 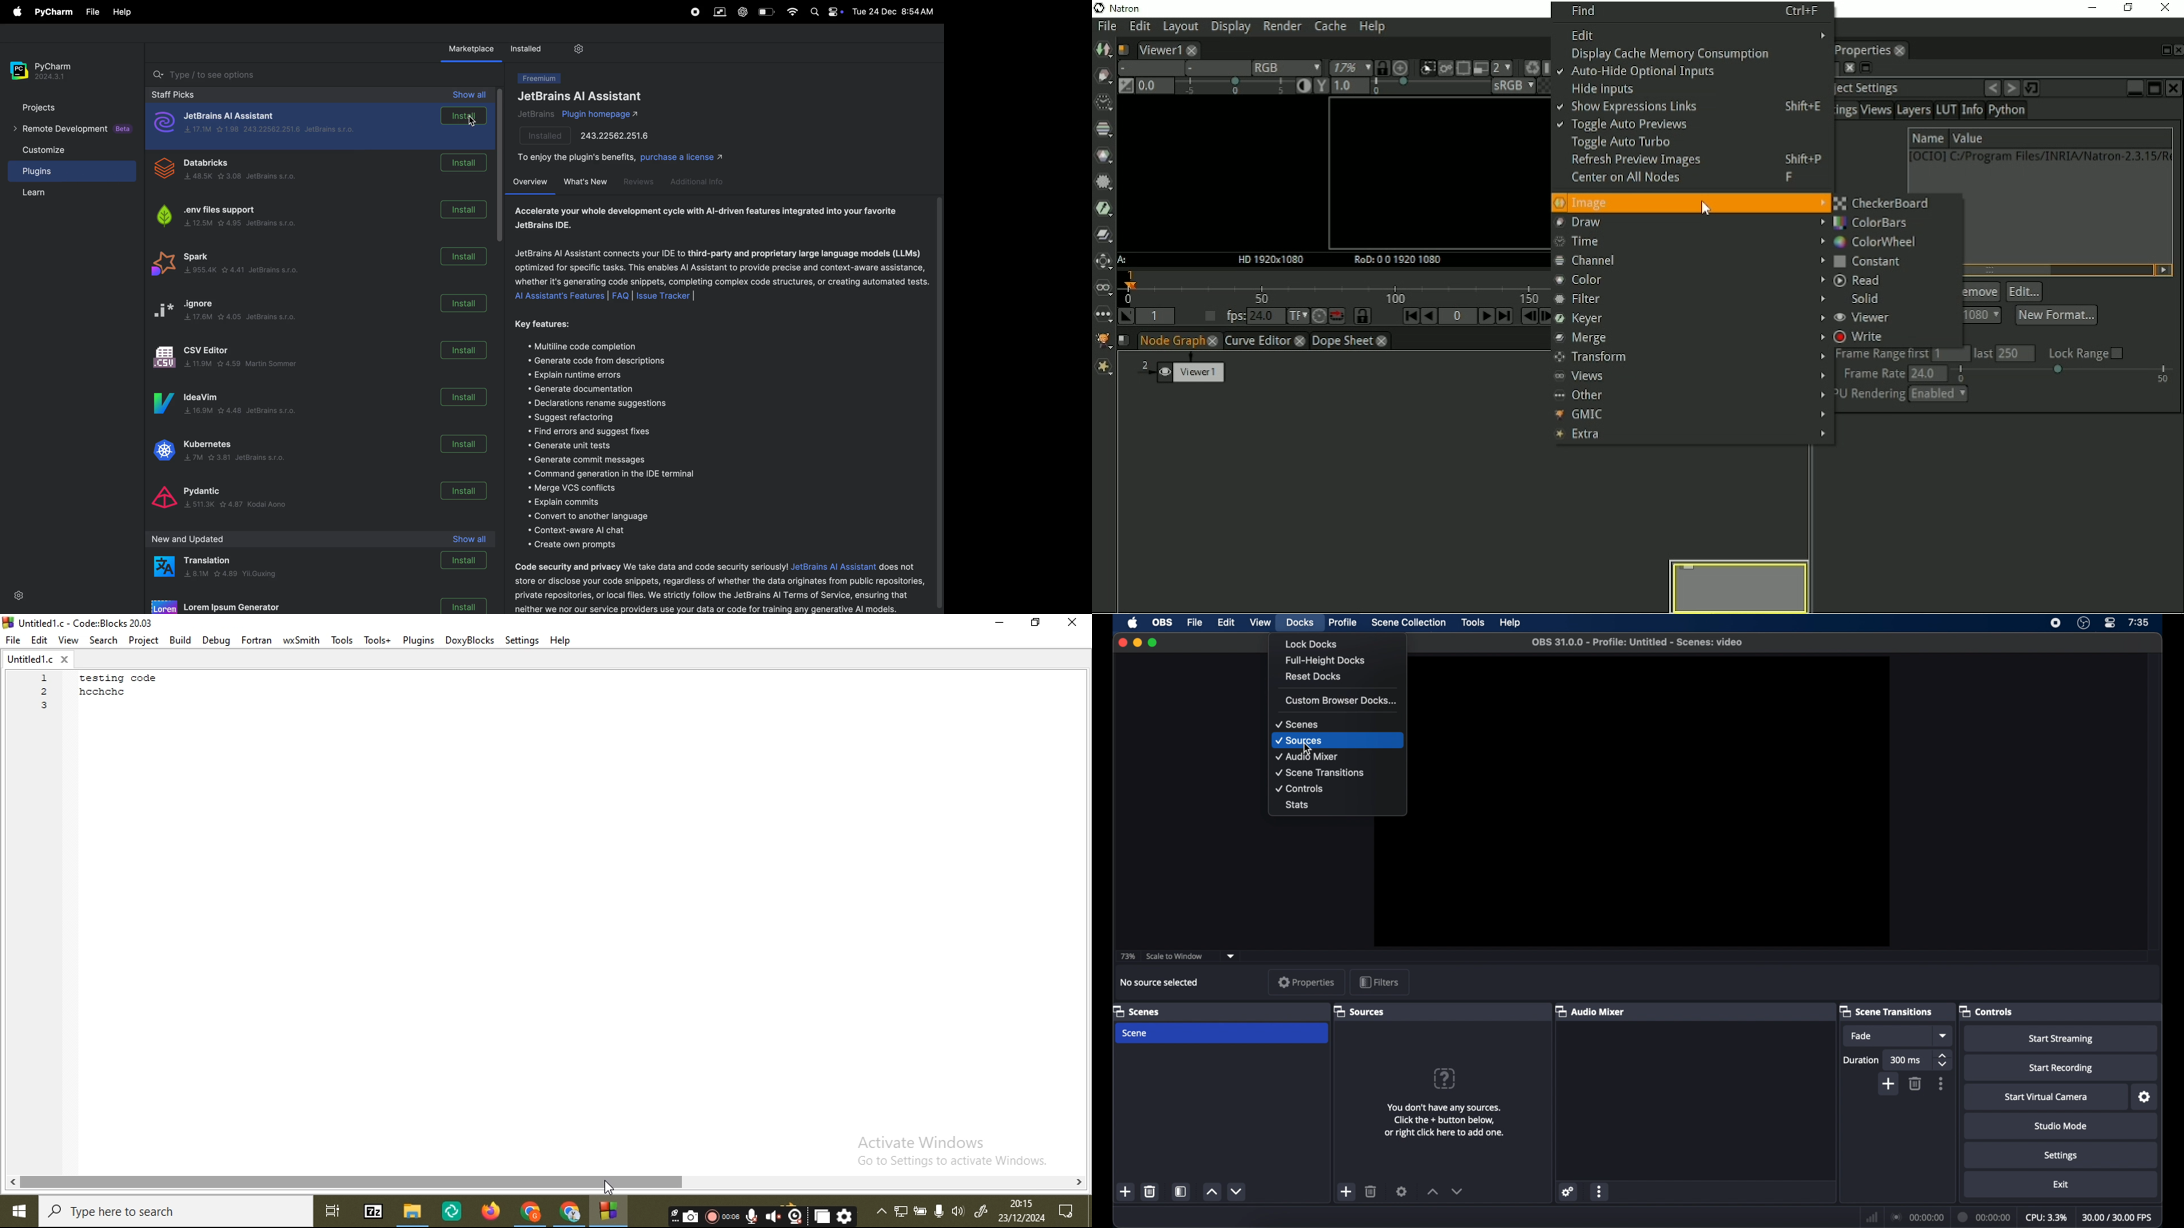 What do you see at coordinates (2057, 623) in the screenshot?
I see `screen recorder icon` at bounding box center [2057, 623].